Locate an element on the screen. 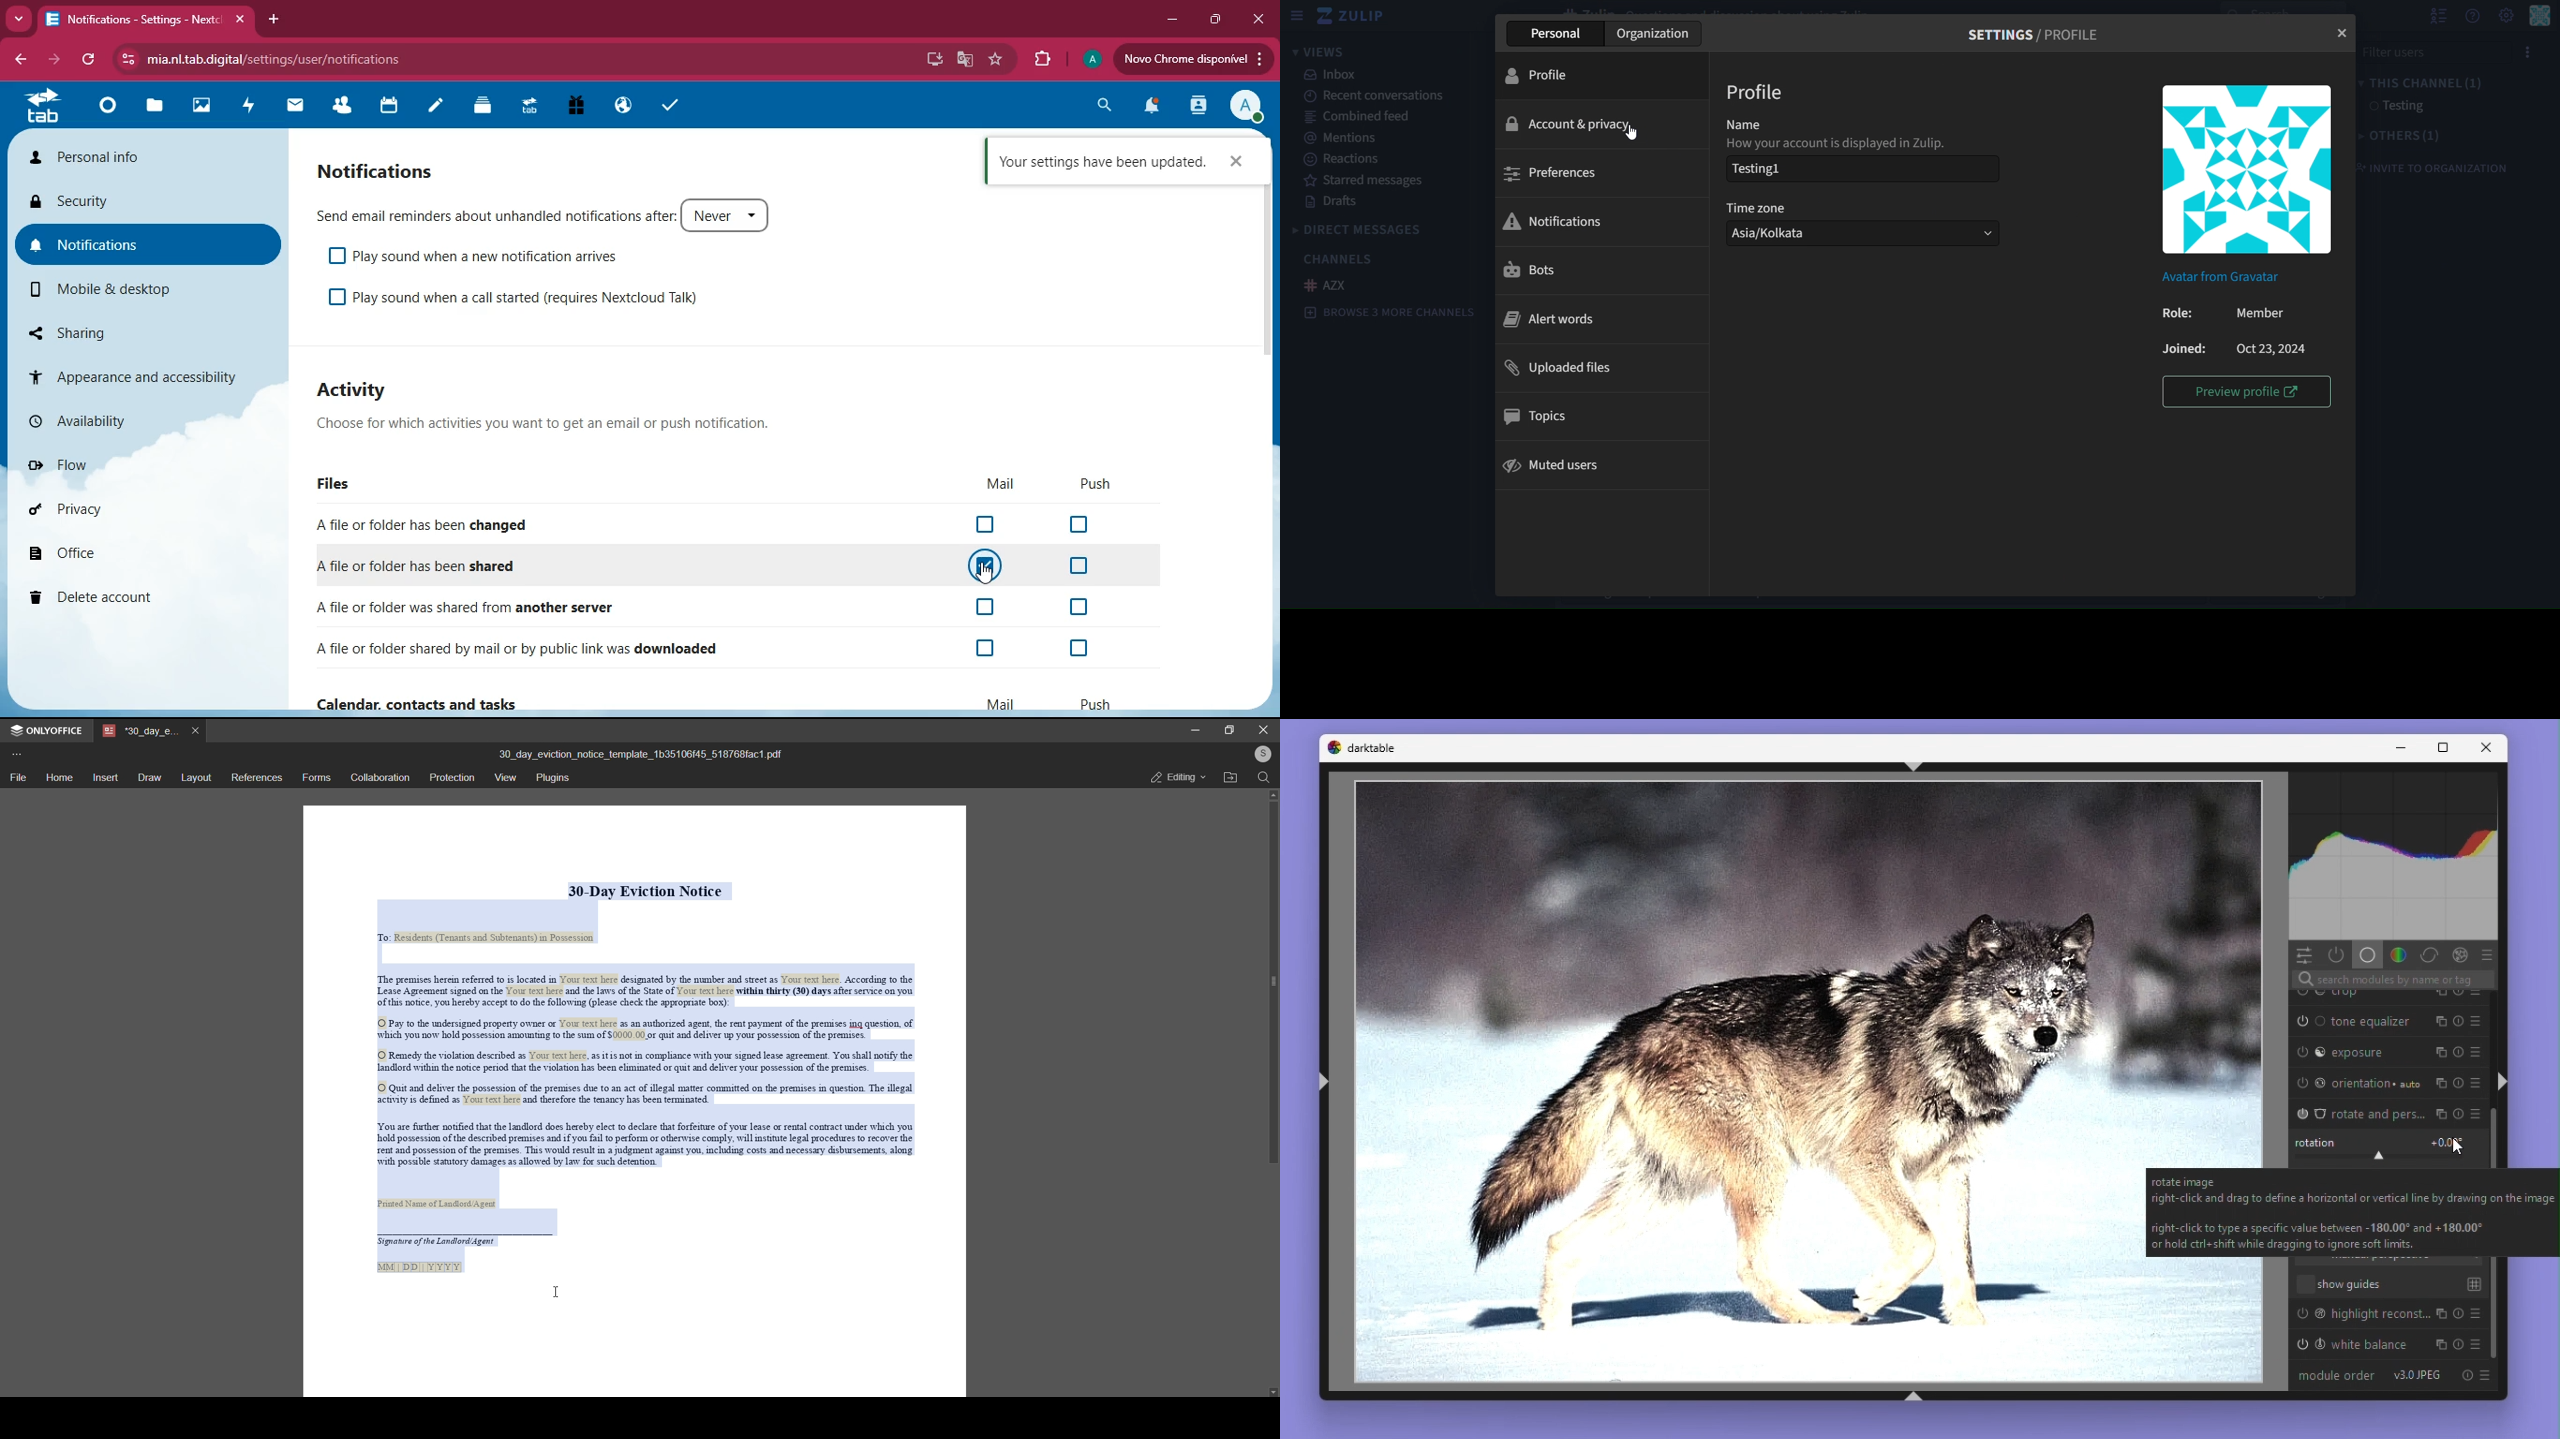  exposure is located at coordinates (2391, 1052).